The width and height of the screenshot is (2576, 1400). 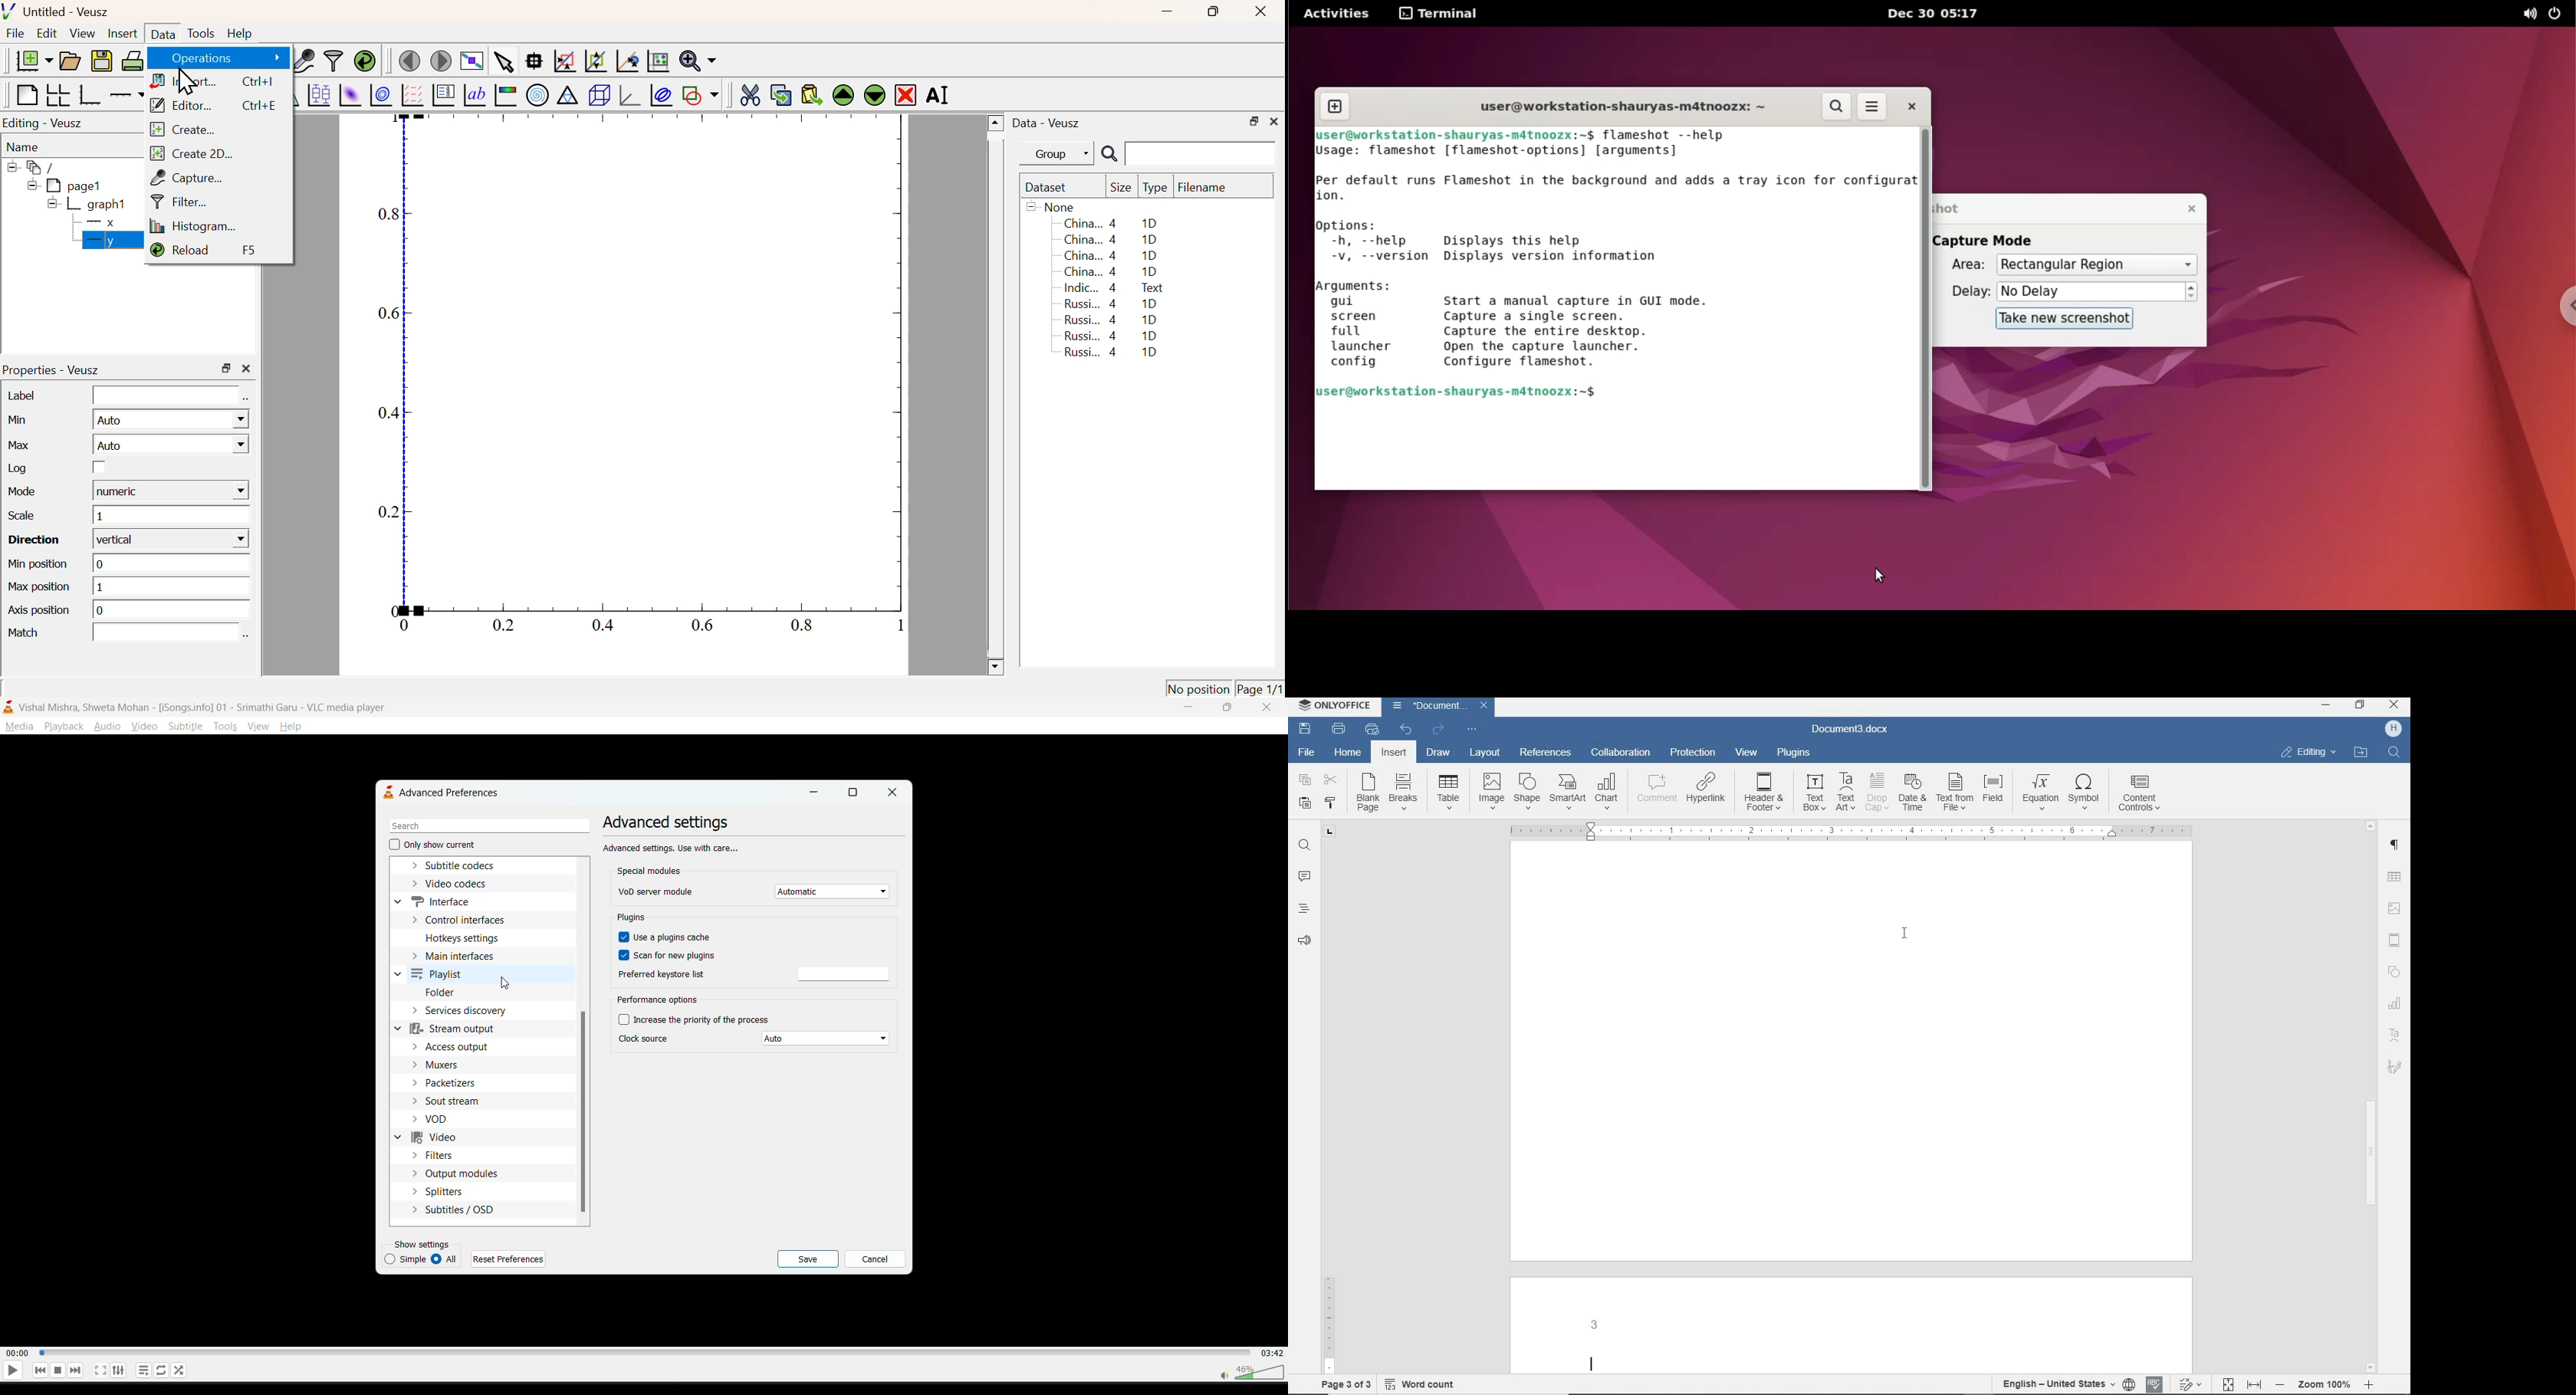 I want to click on DROP CAP, so click(x=1878, y=792).